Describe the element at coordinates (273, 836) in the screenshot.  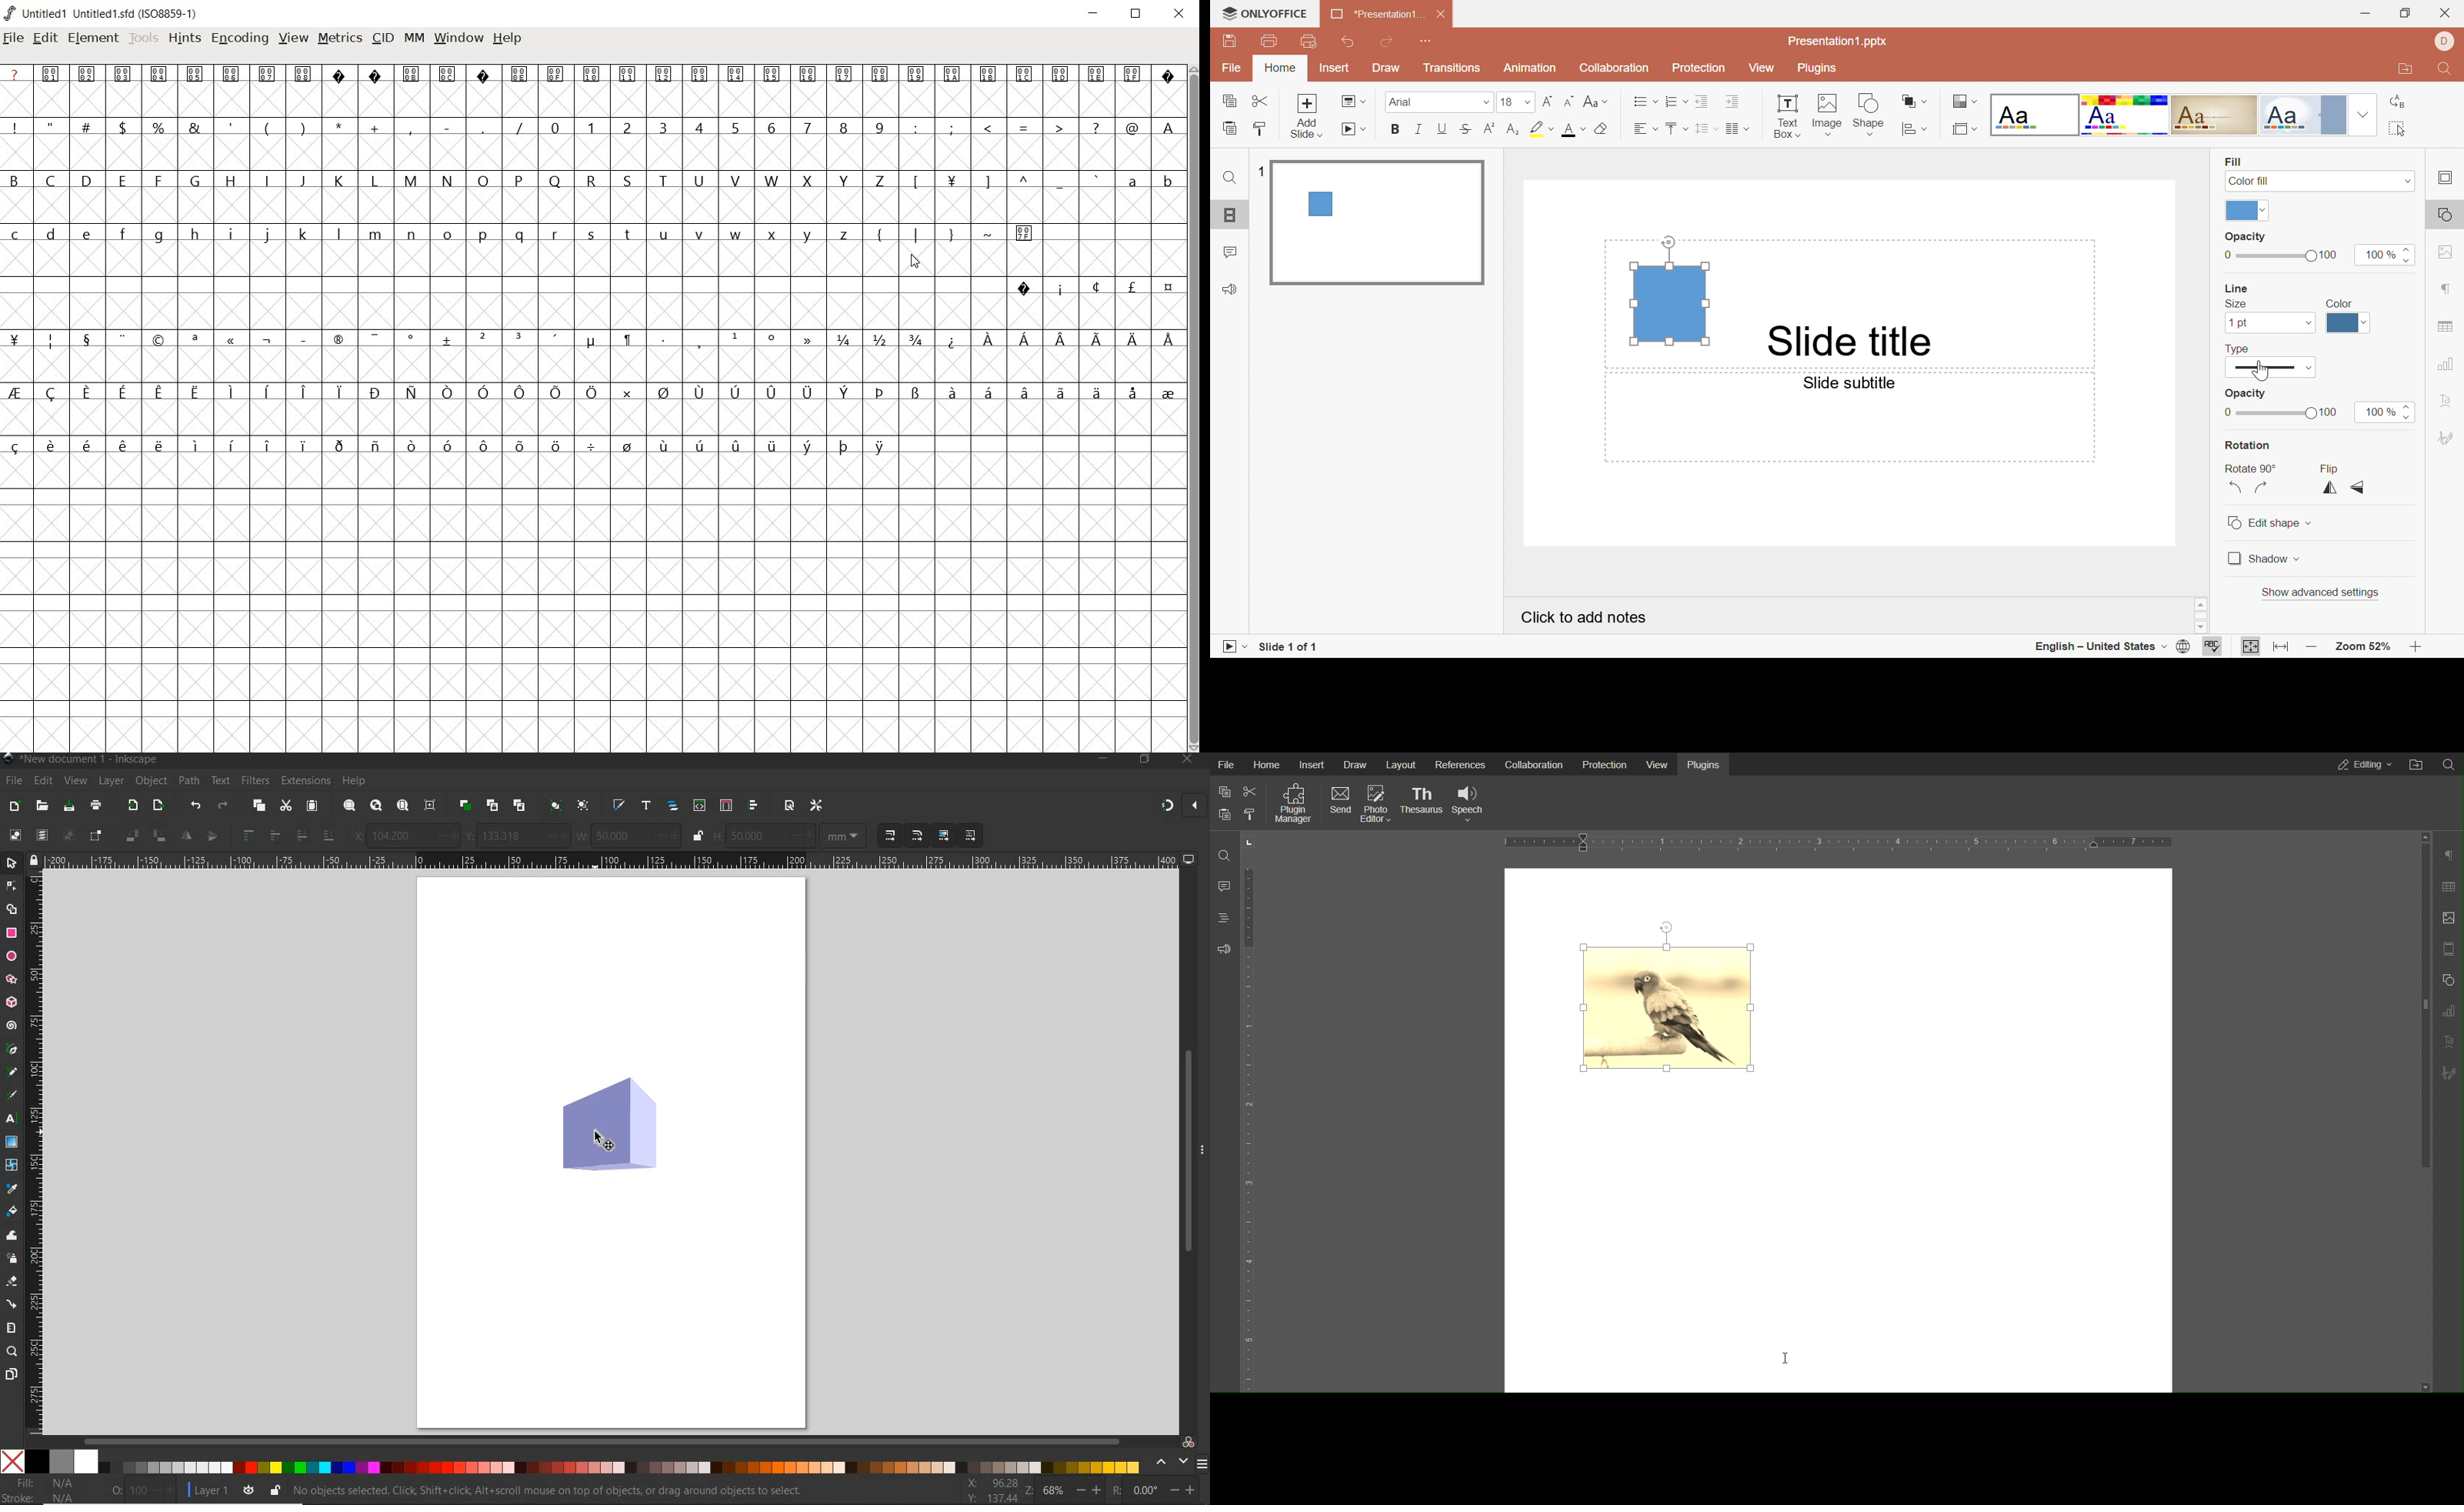
I see `raise selection` at that location.